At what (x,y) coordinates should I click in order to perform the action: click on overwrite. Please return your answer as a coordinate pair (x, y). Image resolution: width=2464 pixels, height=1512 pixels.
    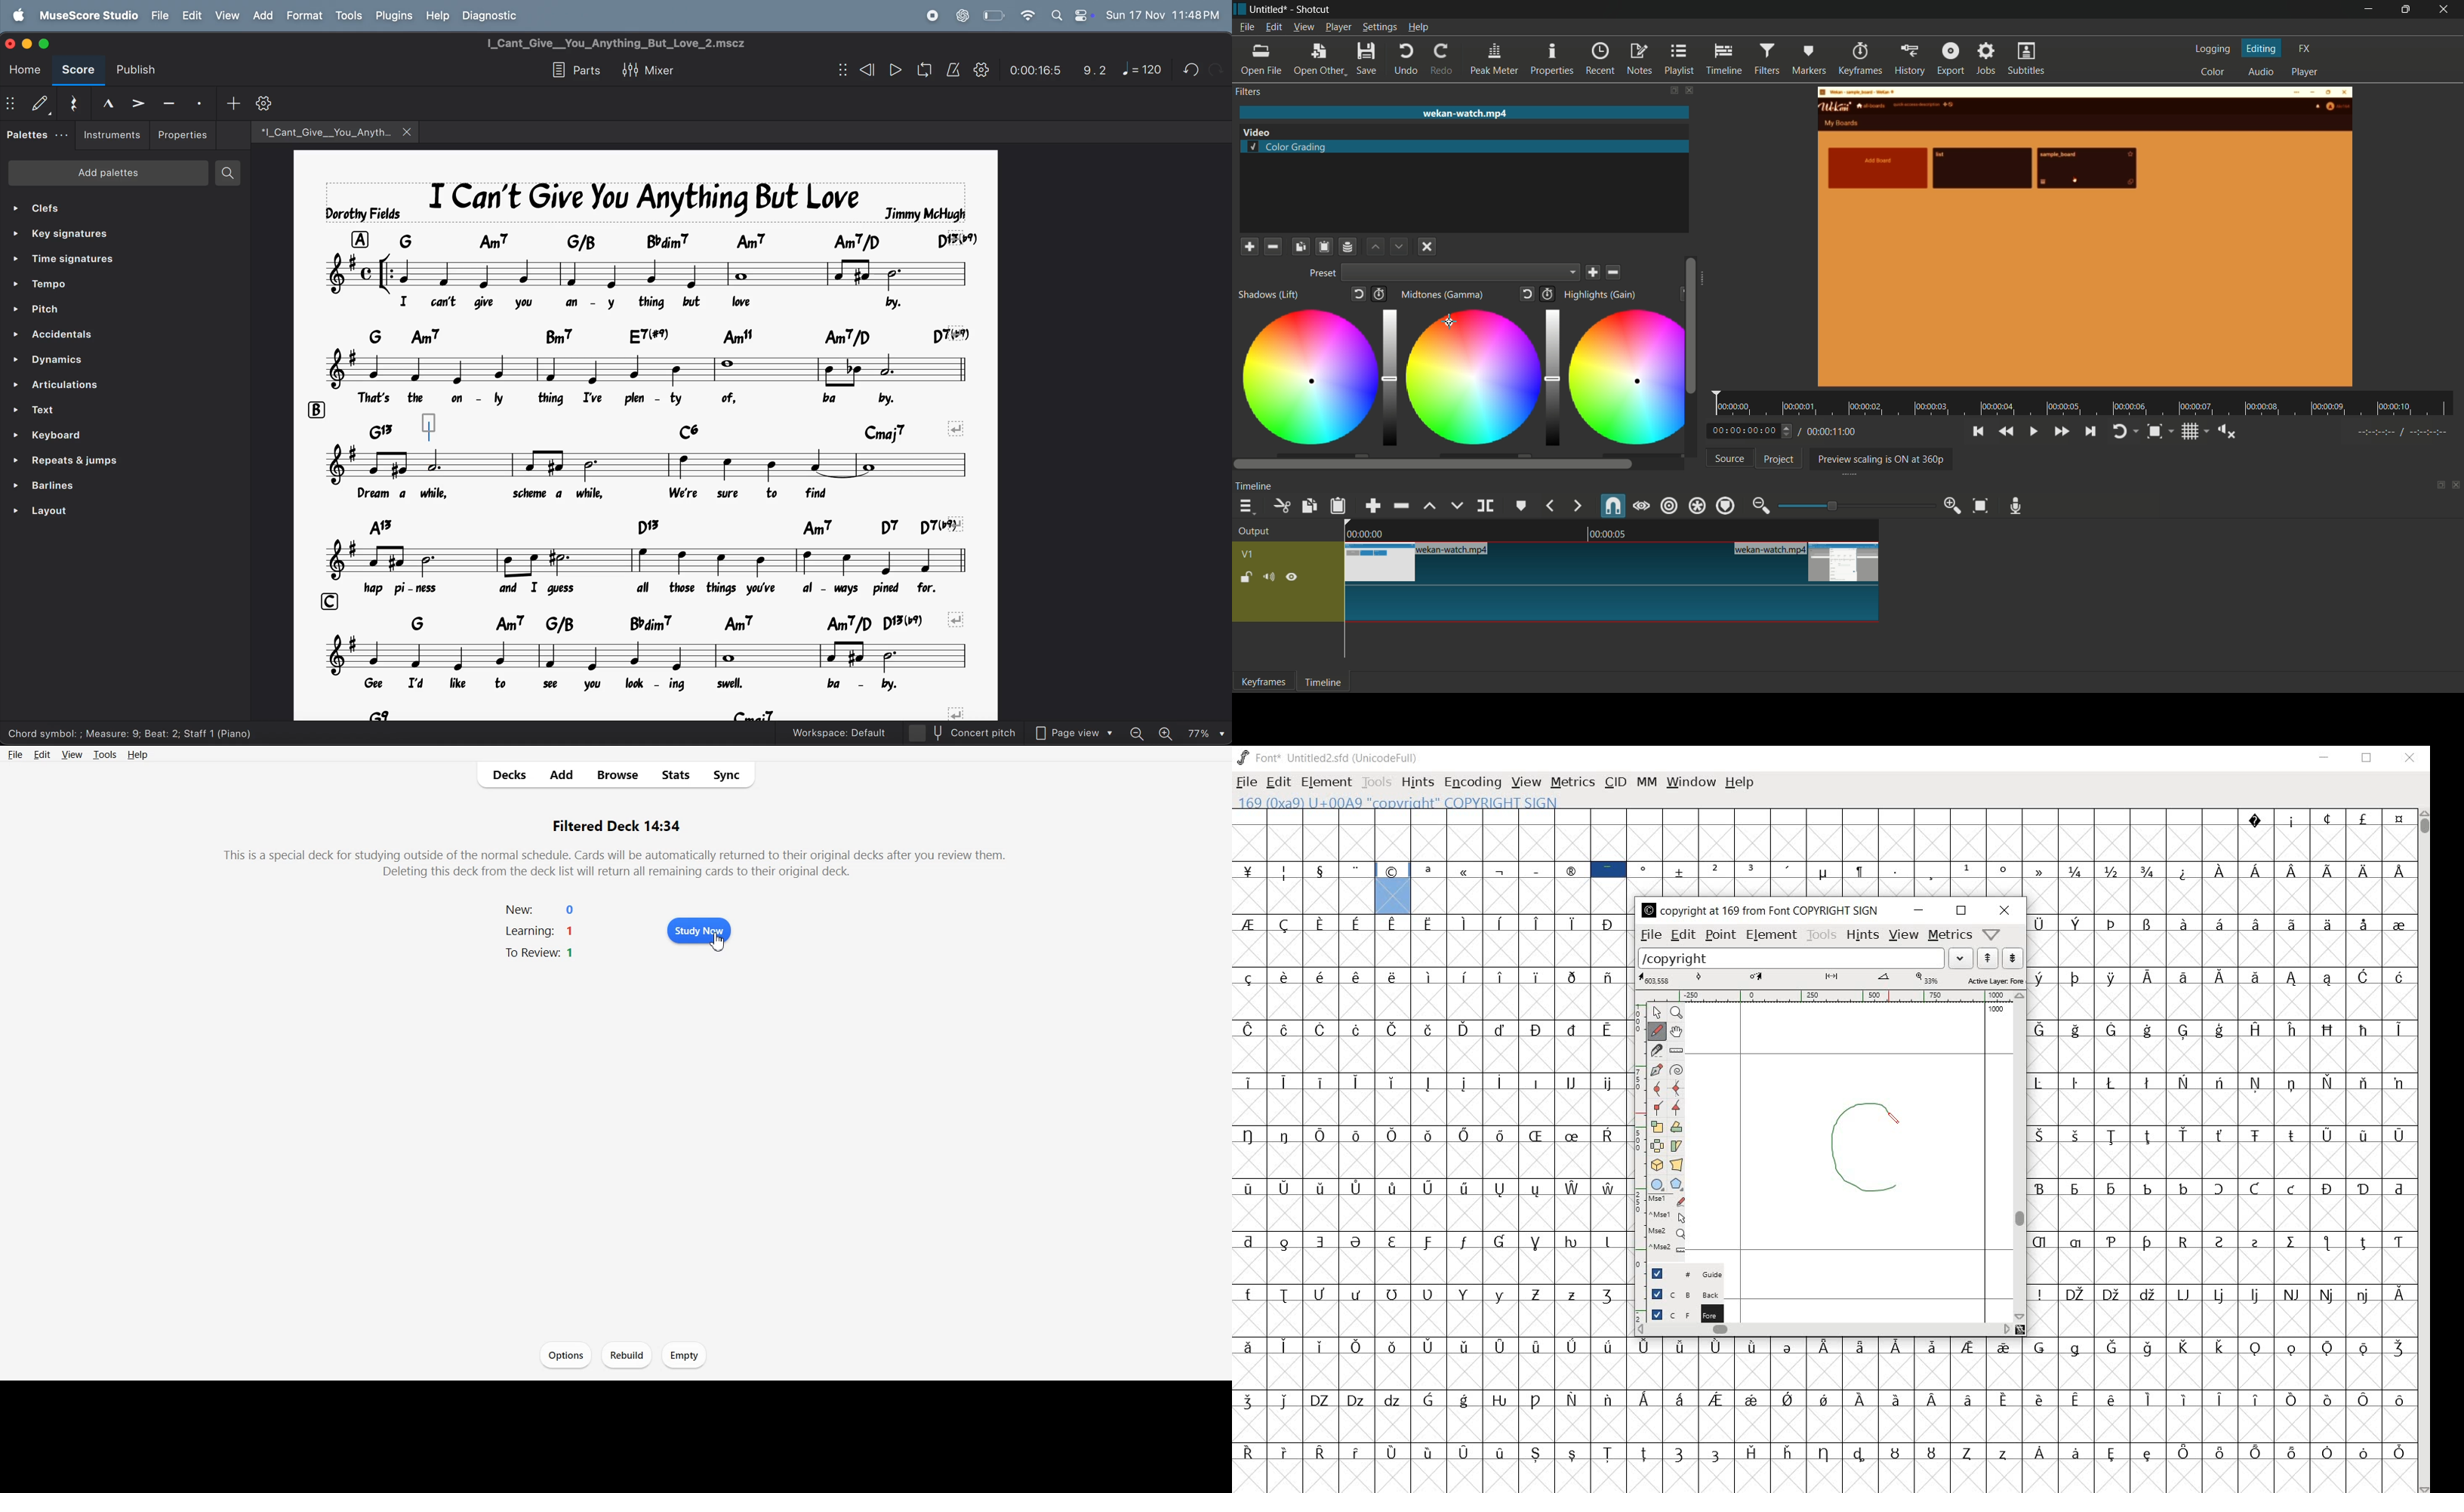
    Looking at the image, I should click on (1457, 505).